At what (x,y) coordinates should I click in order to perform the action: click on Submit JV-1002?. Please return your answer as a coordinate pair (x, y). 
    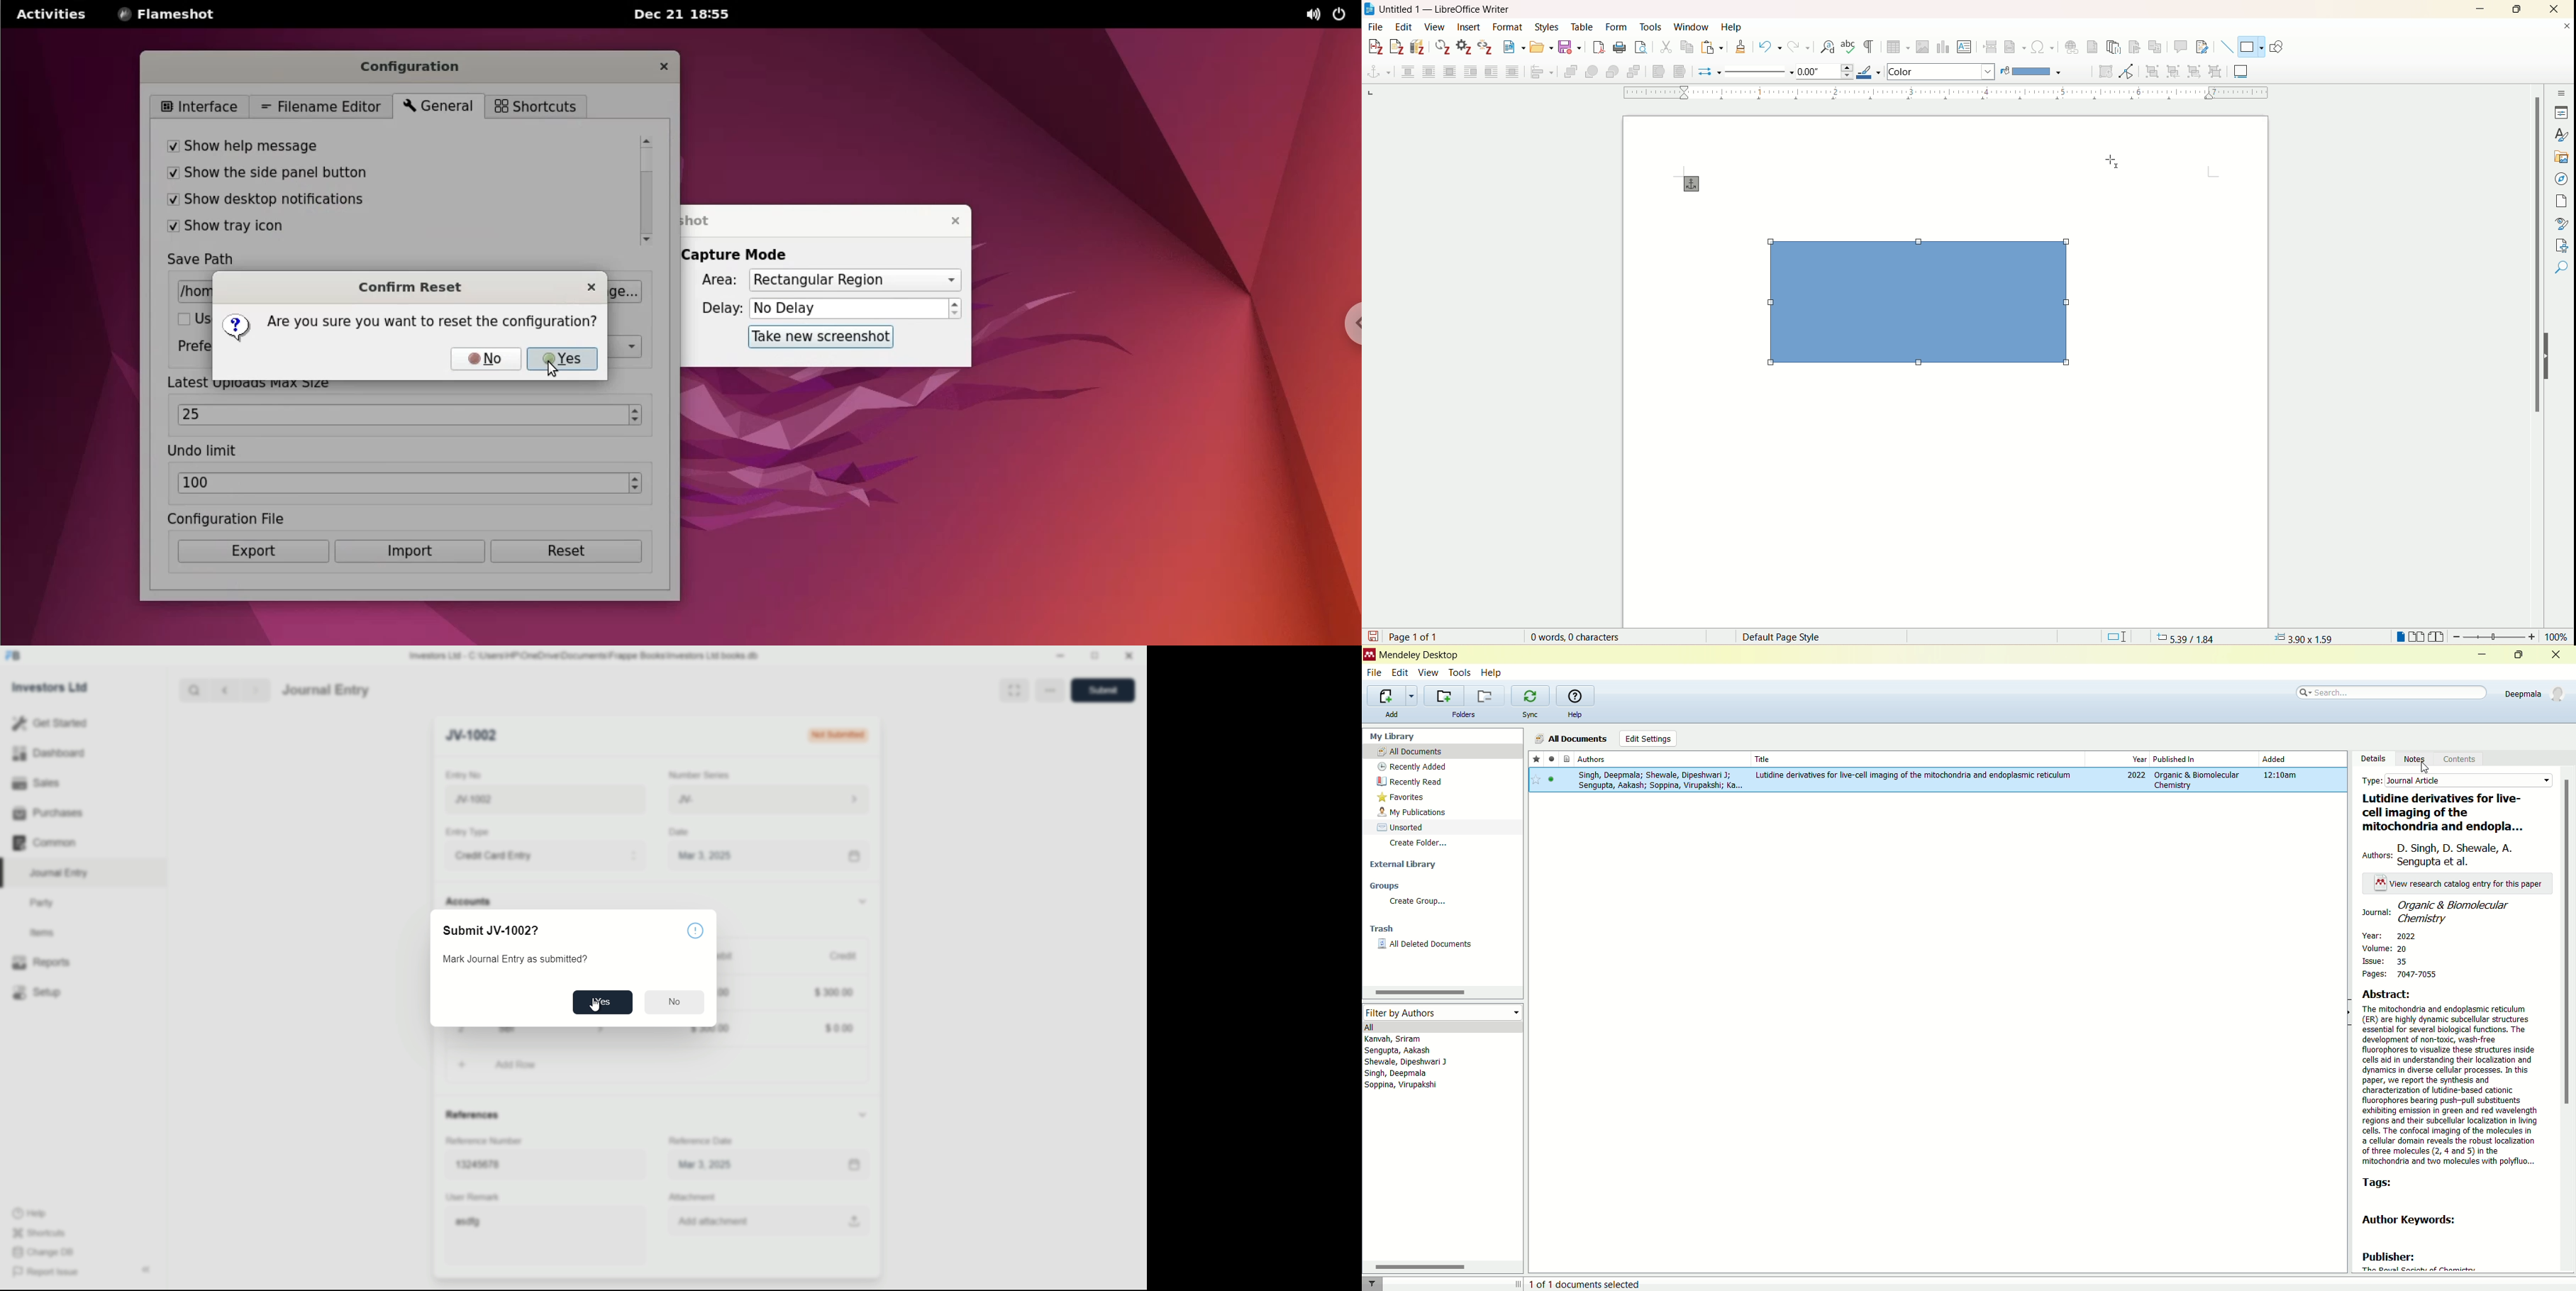
    Looking at the image, I should click on (492, 932).